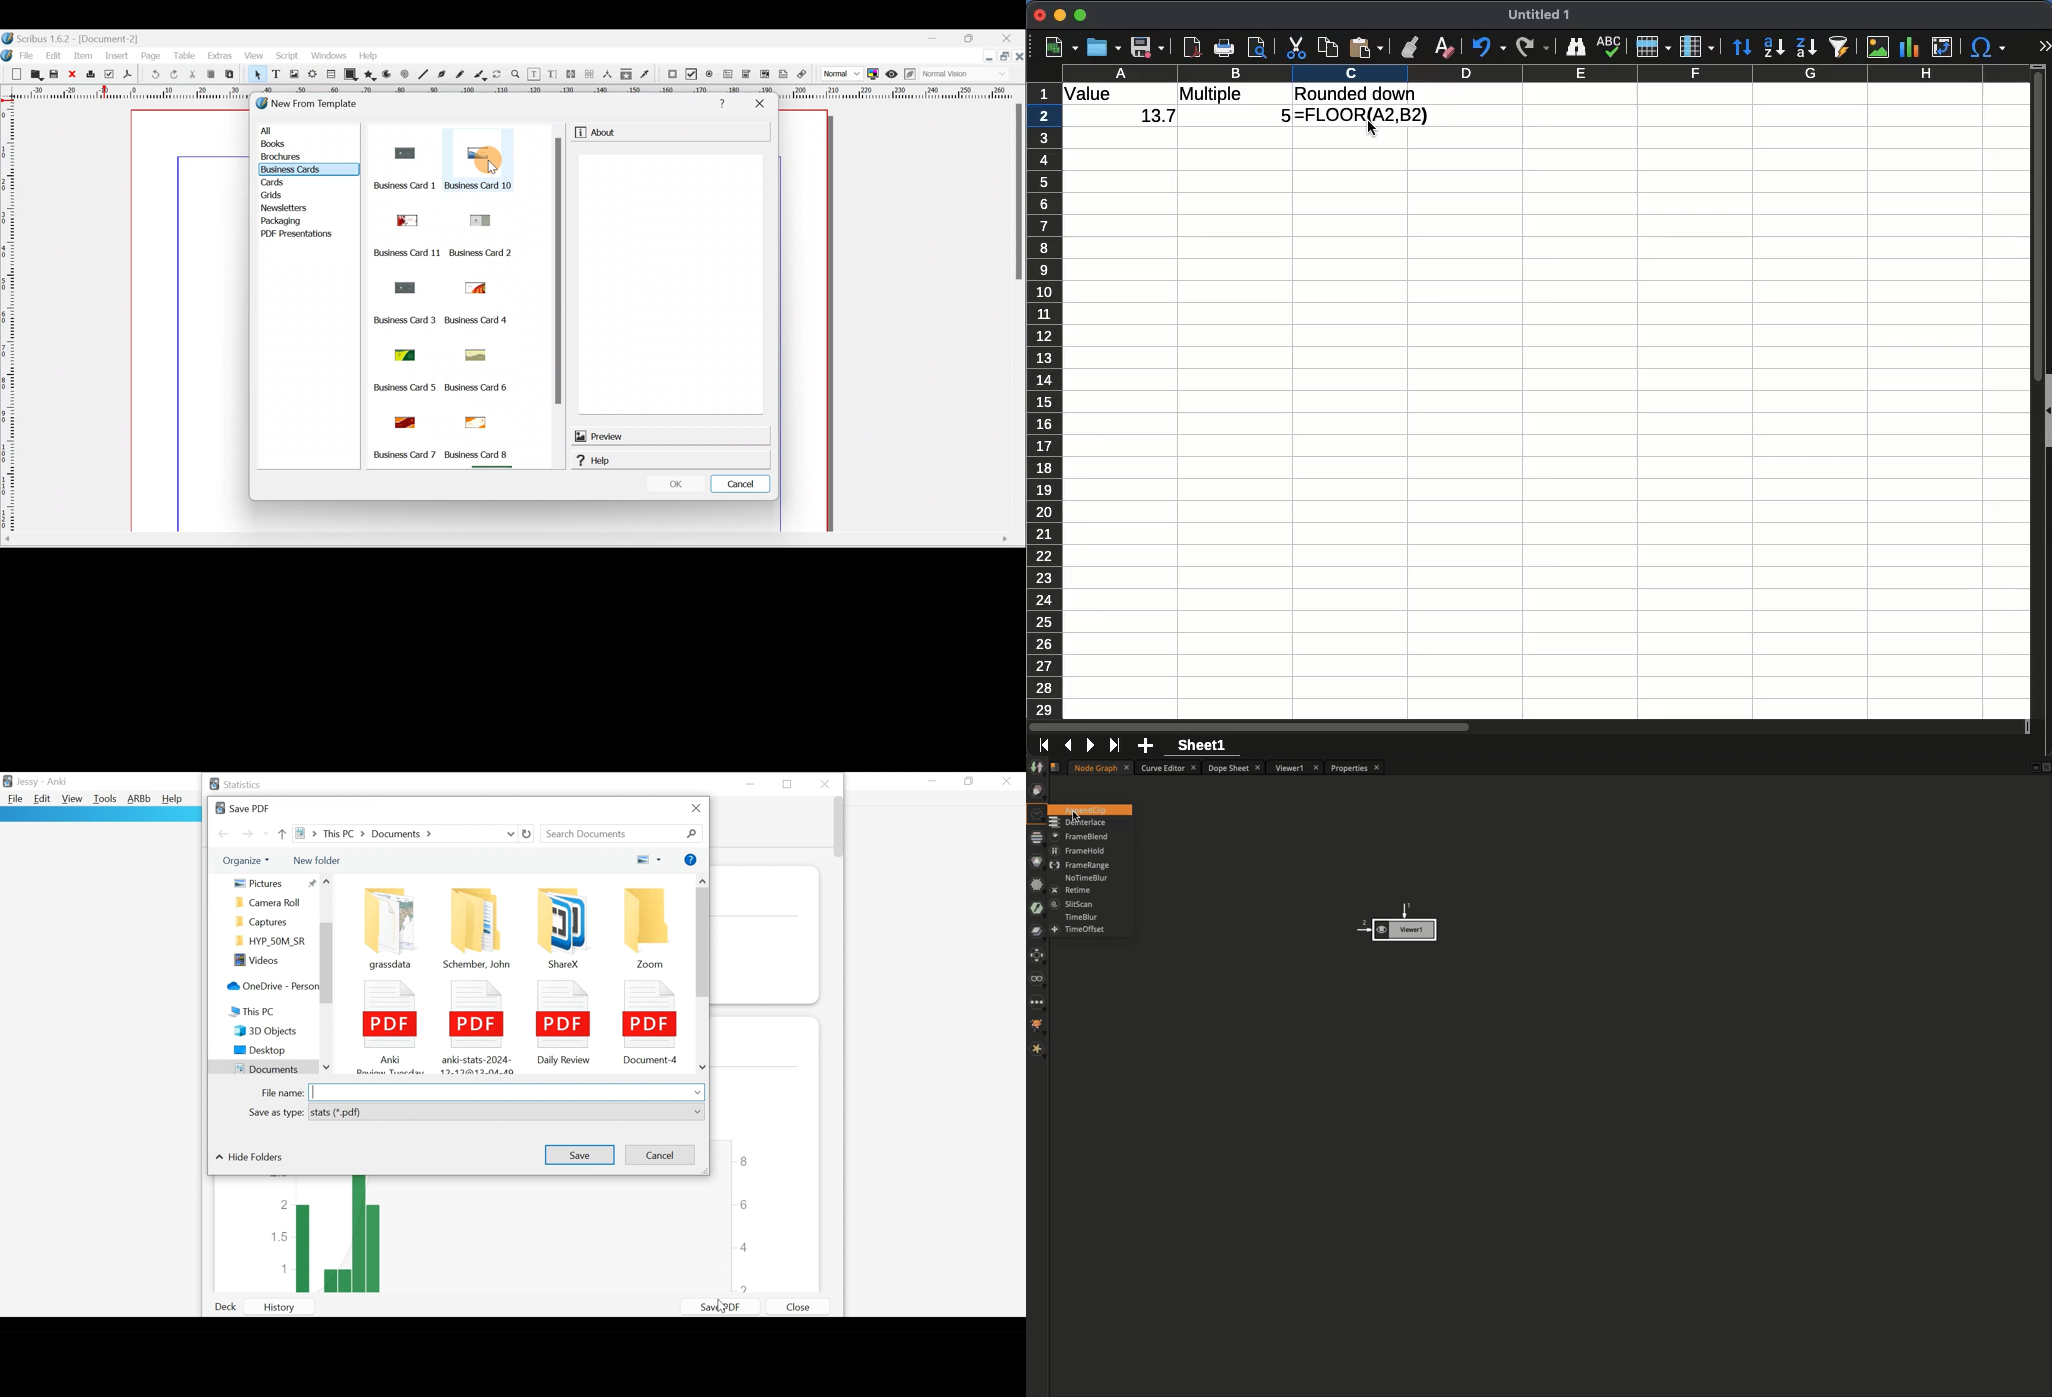  I want to click on Image preview quality, so click(836, 75).